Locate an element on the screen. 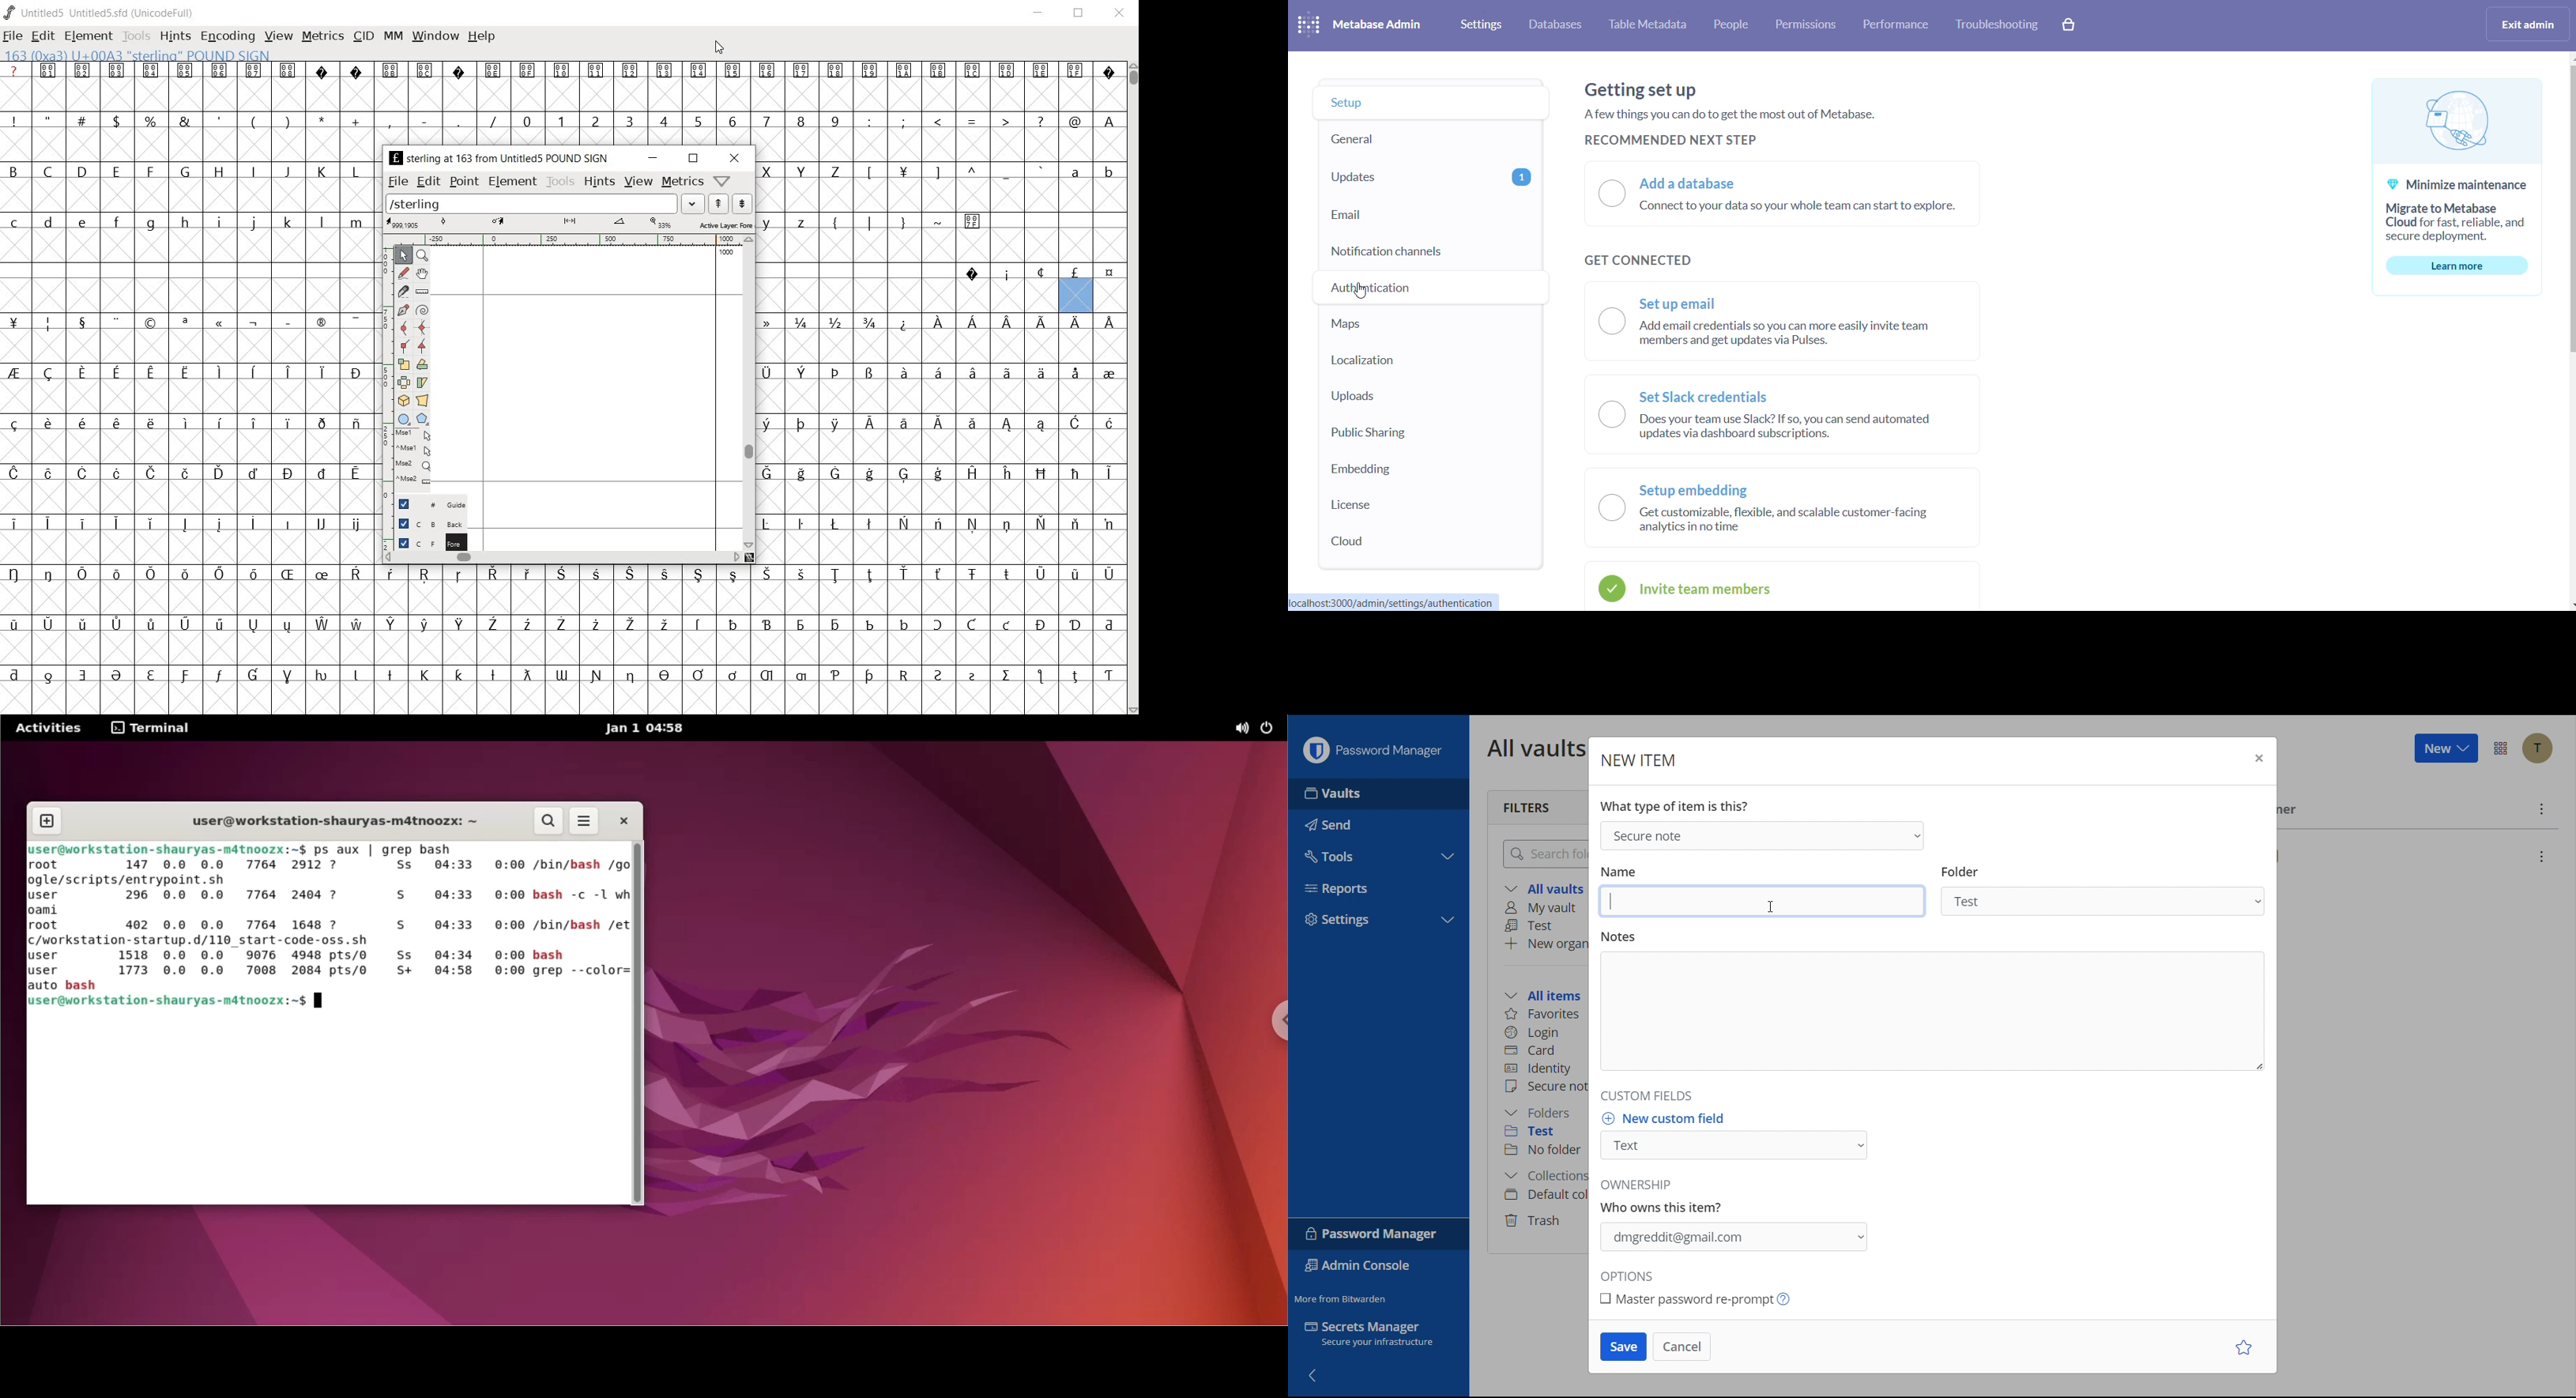 This screenshot has height=1400, width=2576. Symbol is located at coordinates (869, 424).